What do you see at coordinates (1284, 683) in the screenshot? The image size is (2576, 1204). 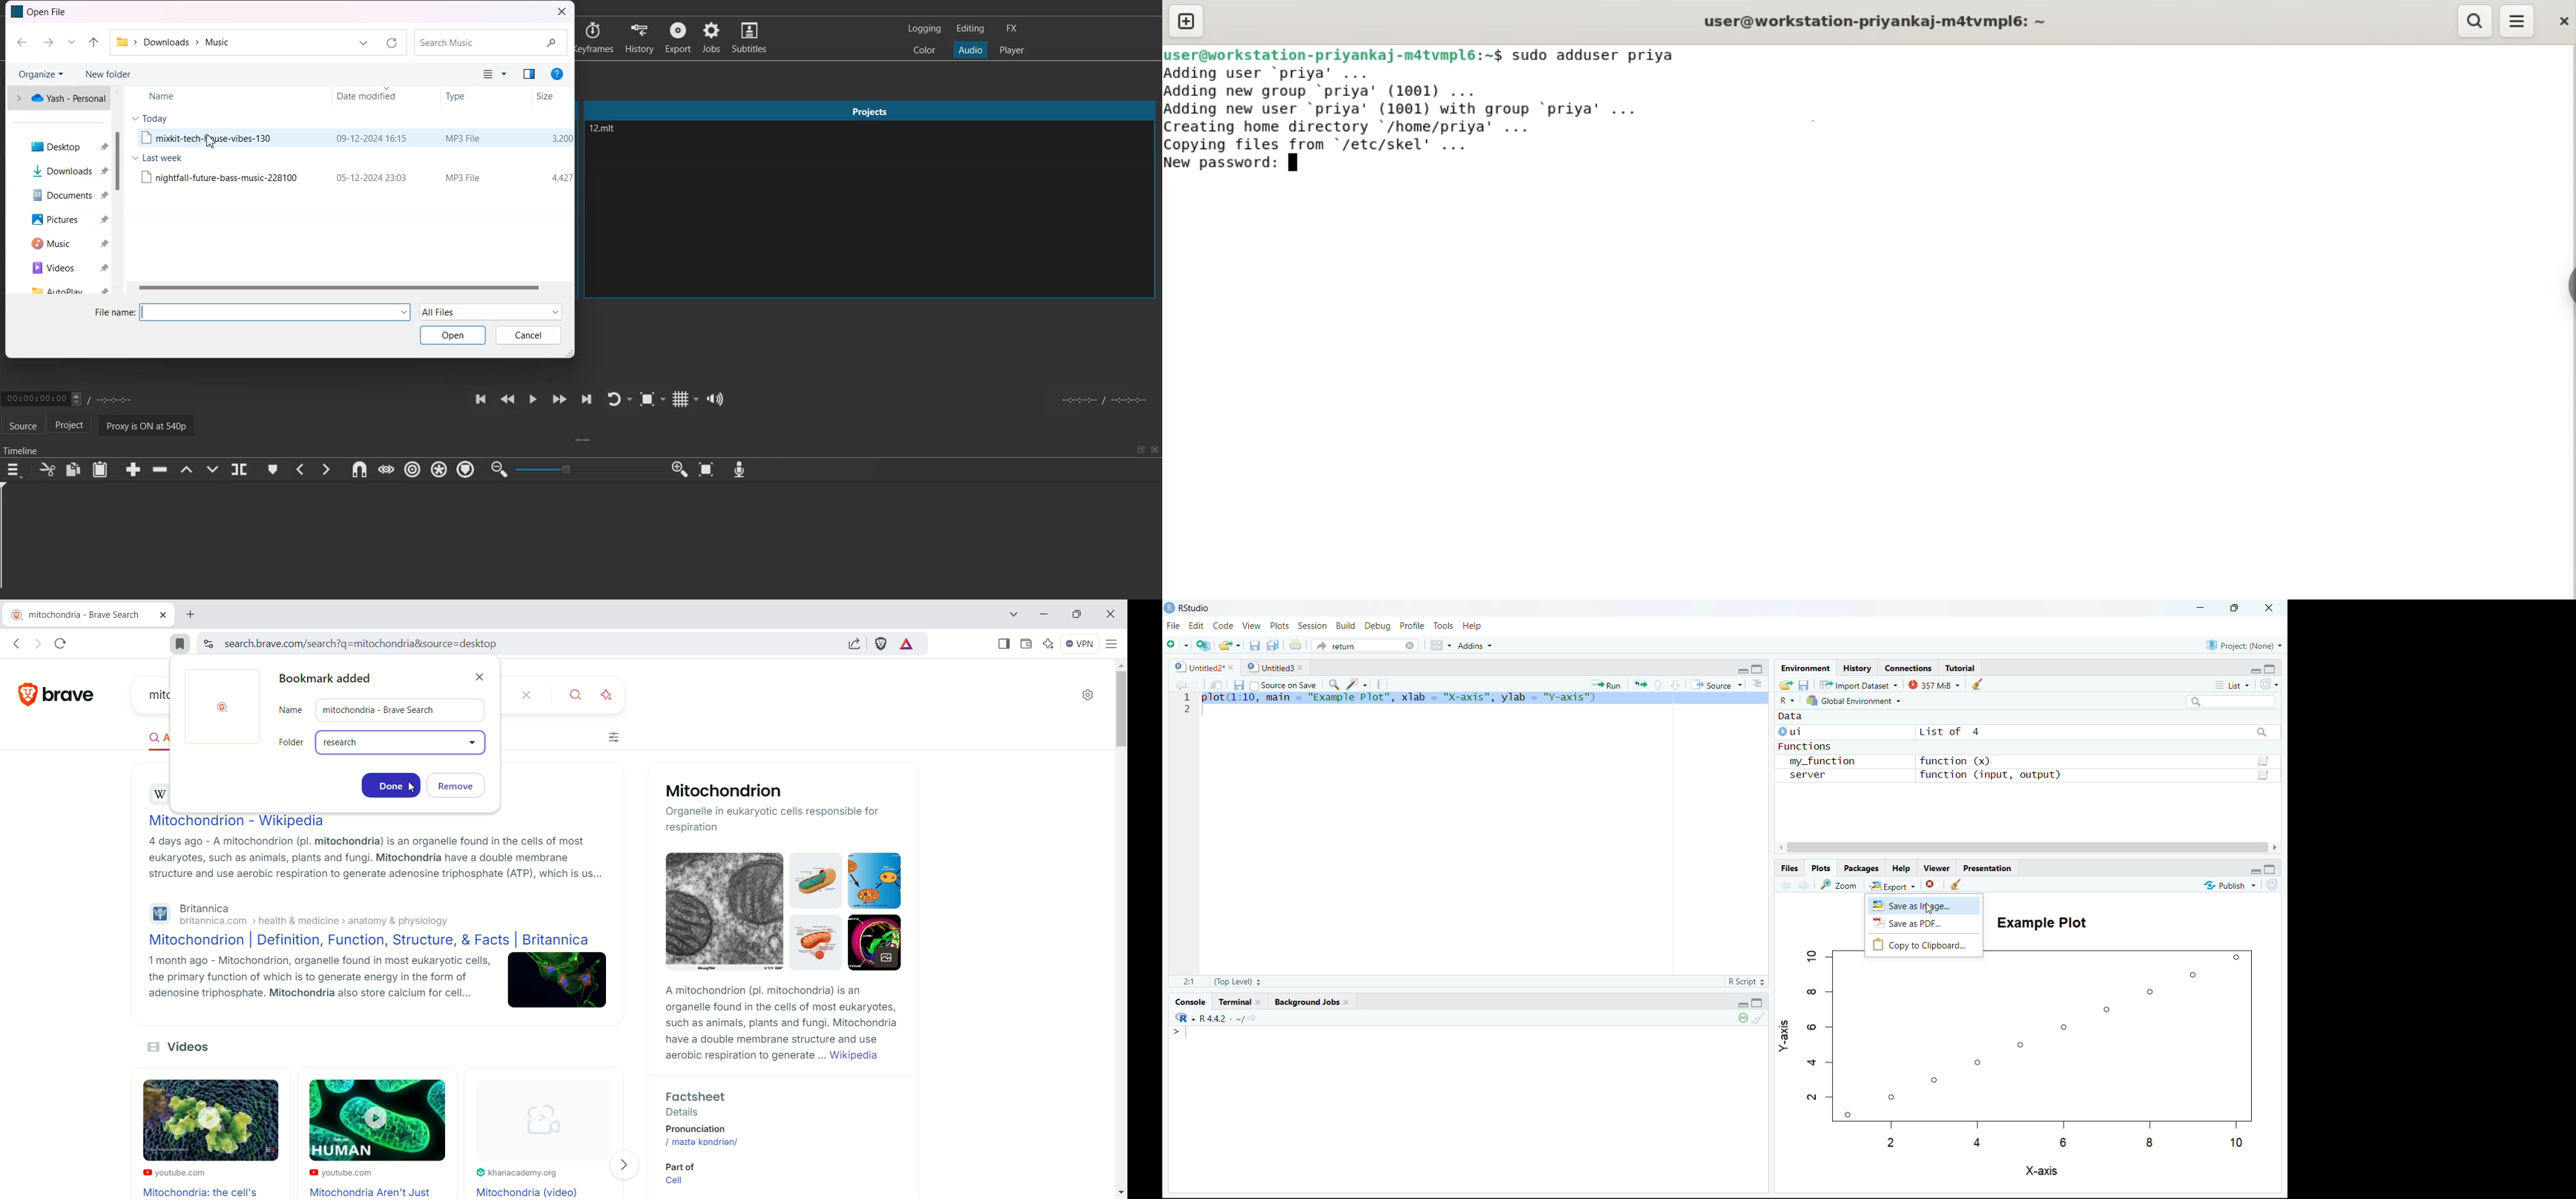 I see `Source on Save` at bounding box center [1284, 683].